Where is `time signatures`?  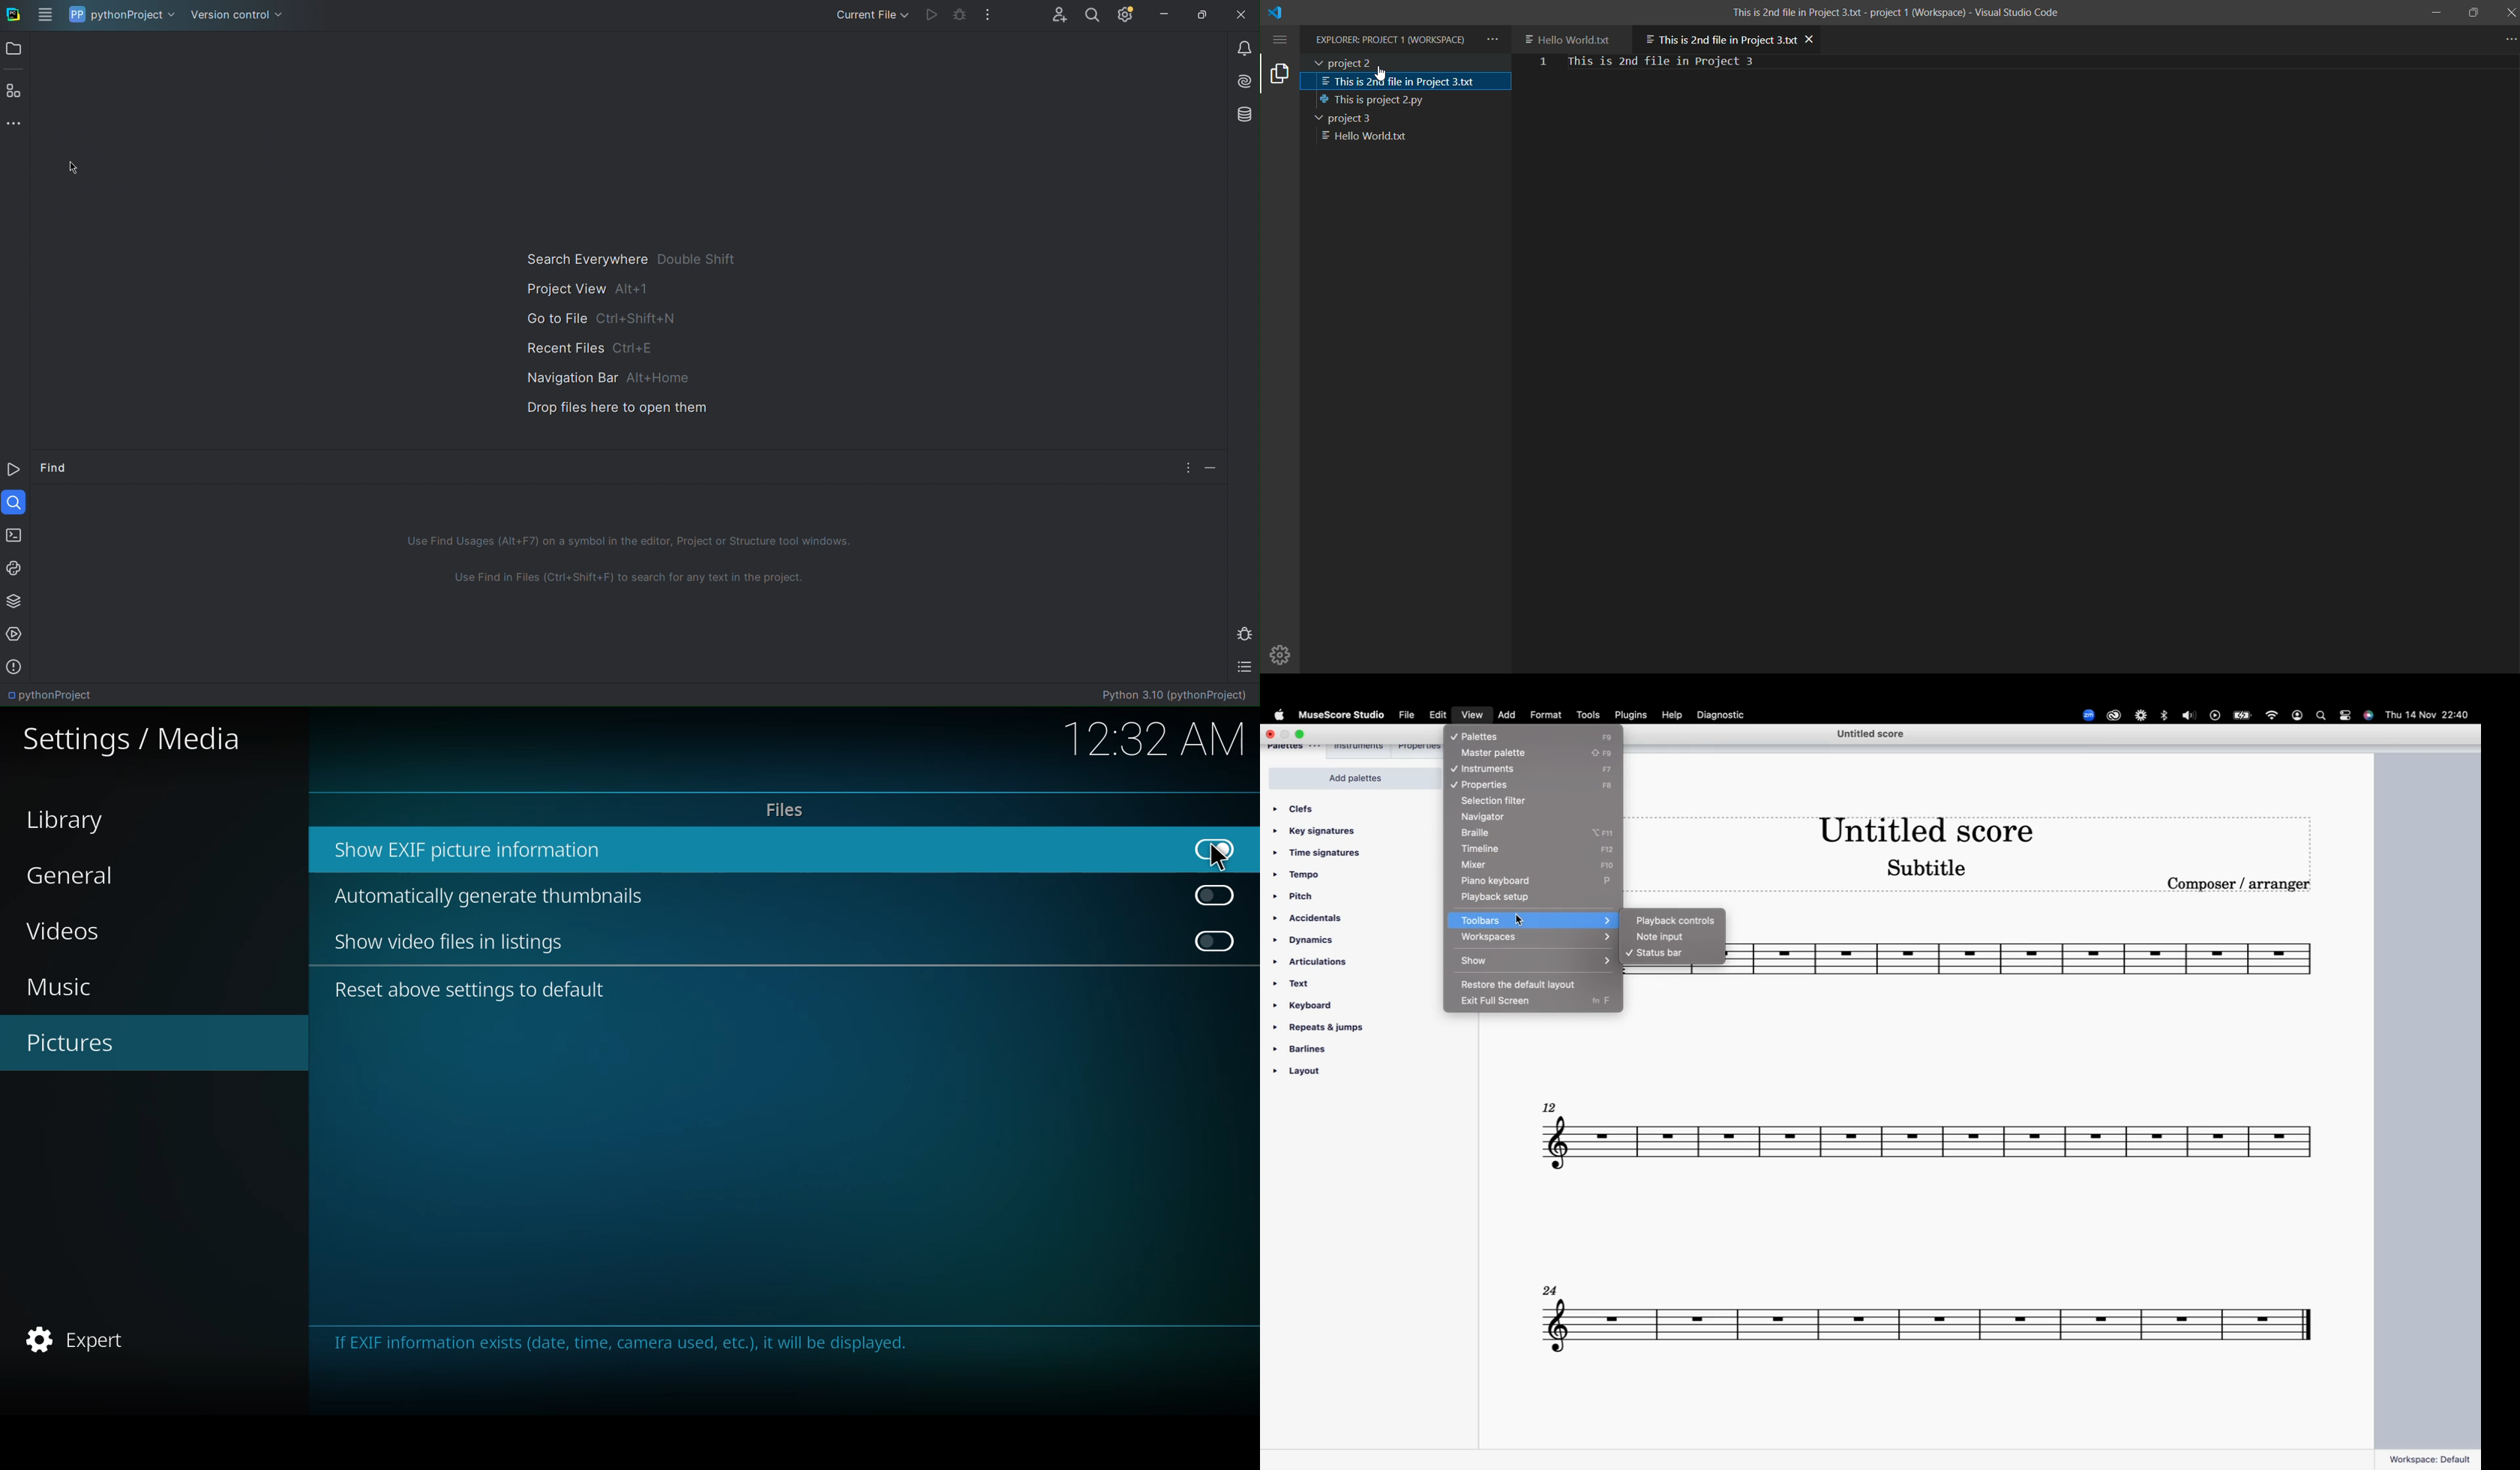
time signatures is located at coordinates (1326, 854).